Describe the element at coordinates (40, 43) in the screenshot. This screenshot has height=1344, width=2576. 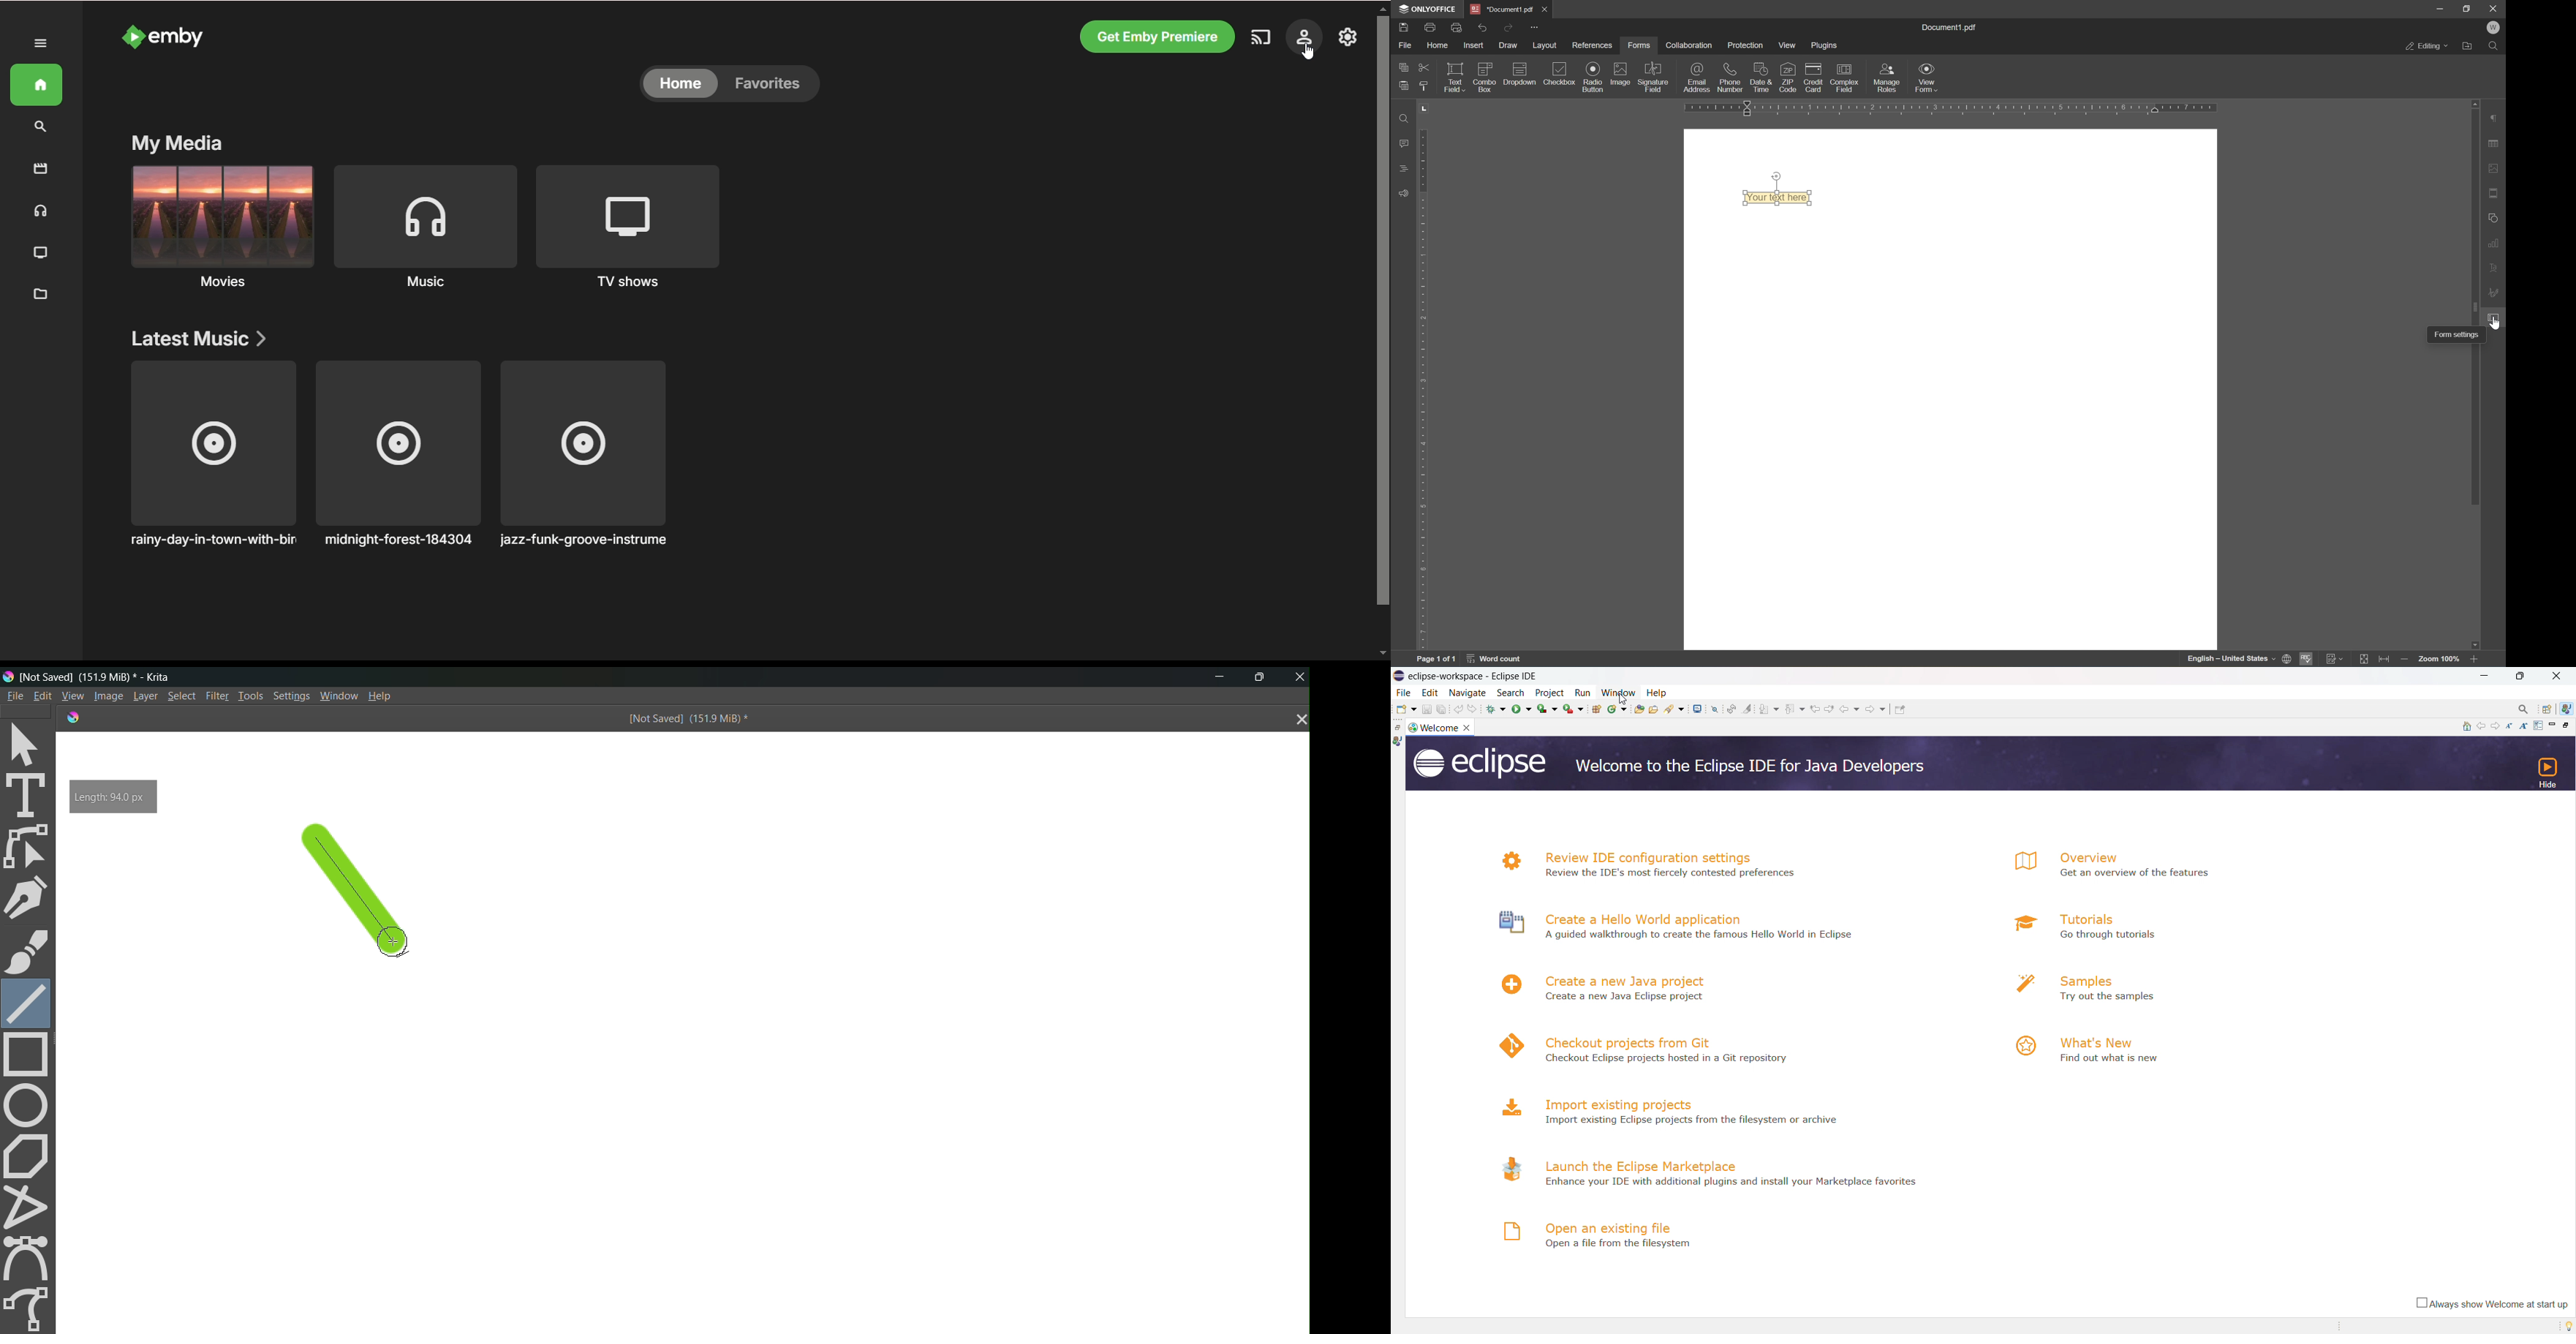
I see `expand` at that location.